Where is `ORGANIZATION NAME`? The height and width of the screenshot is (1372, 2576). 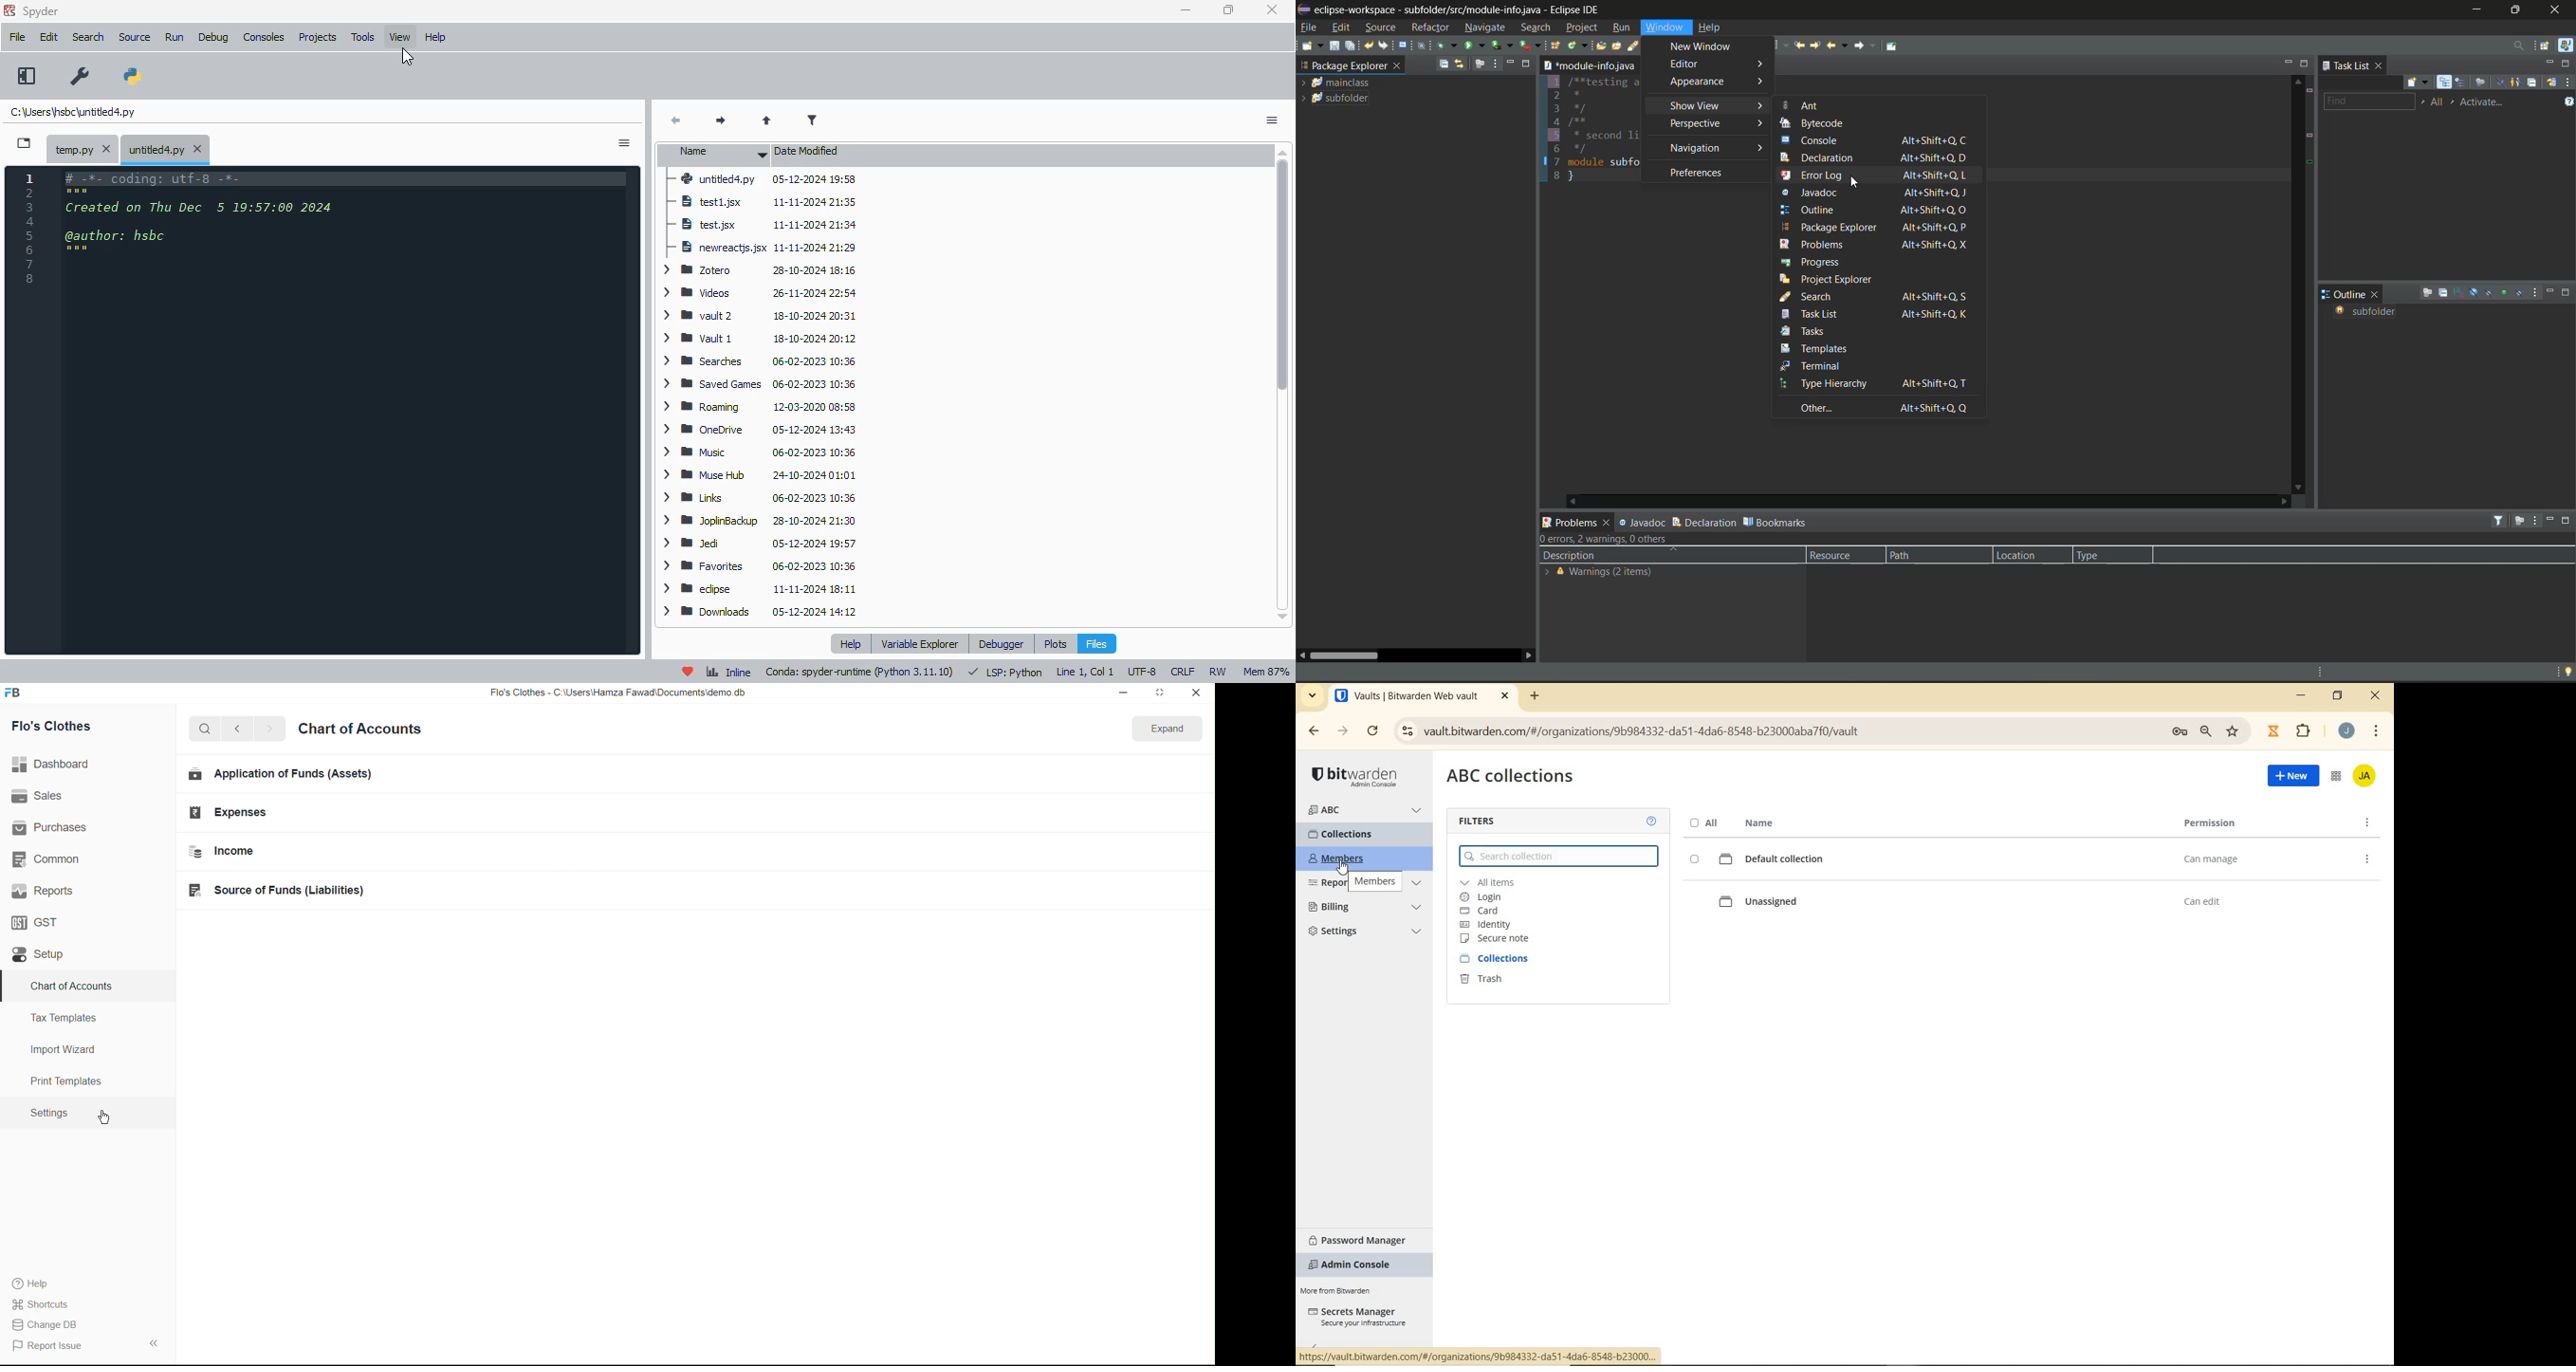 ORGANIZATION NAME is located at coordinates (1366, 811).